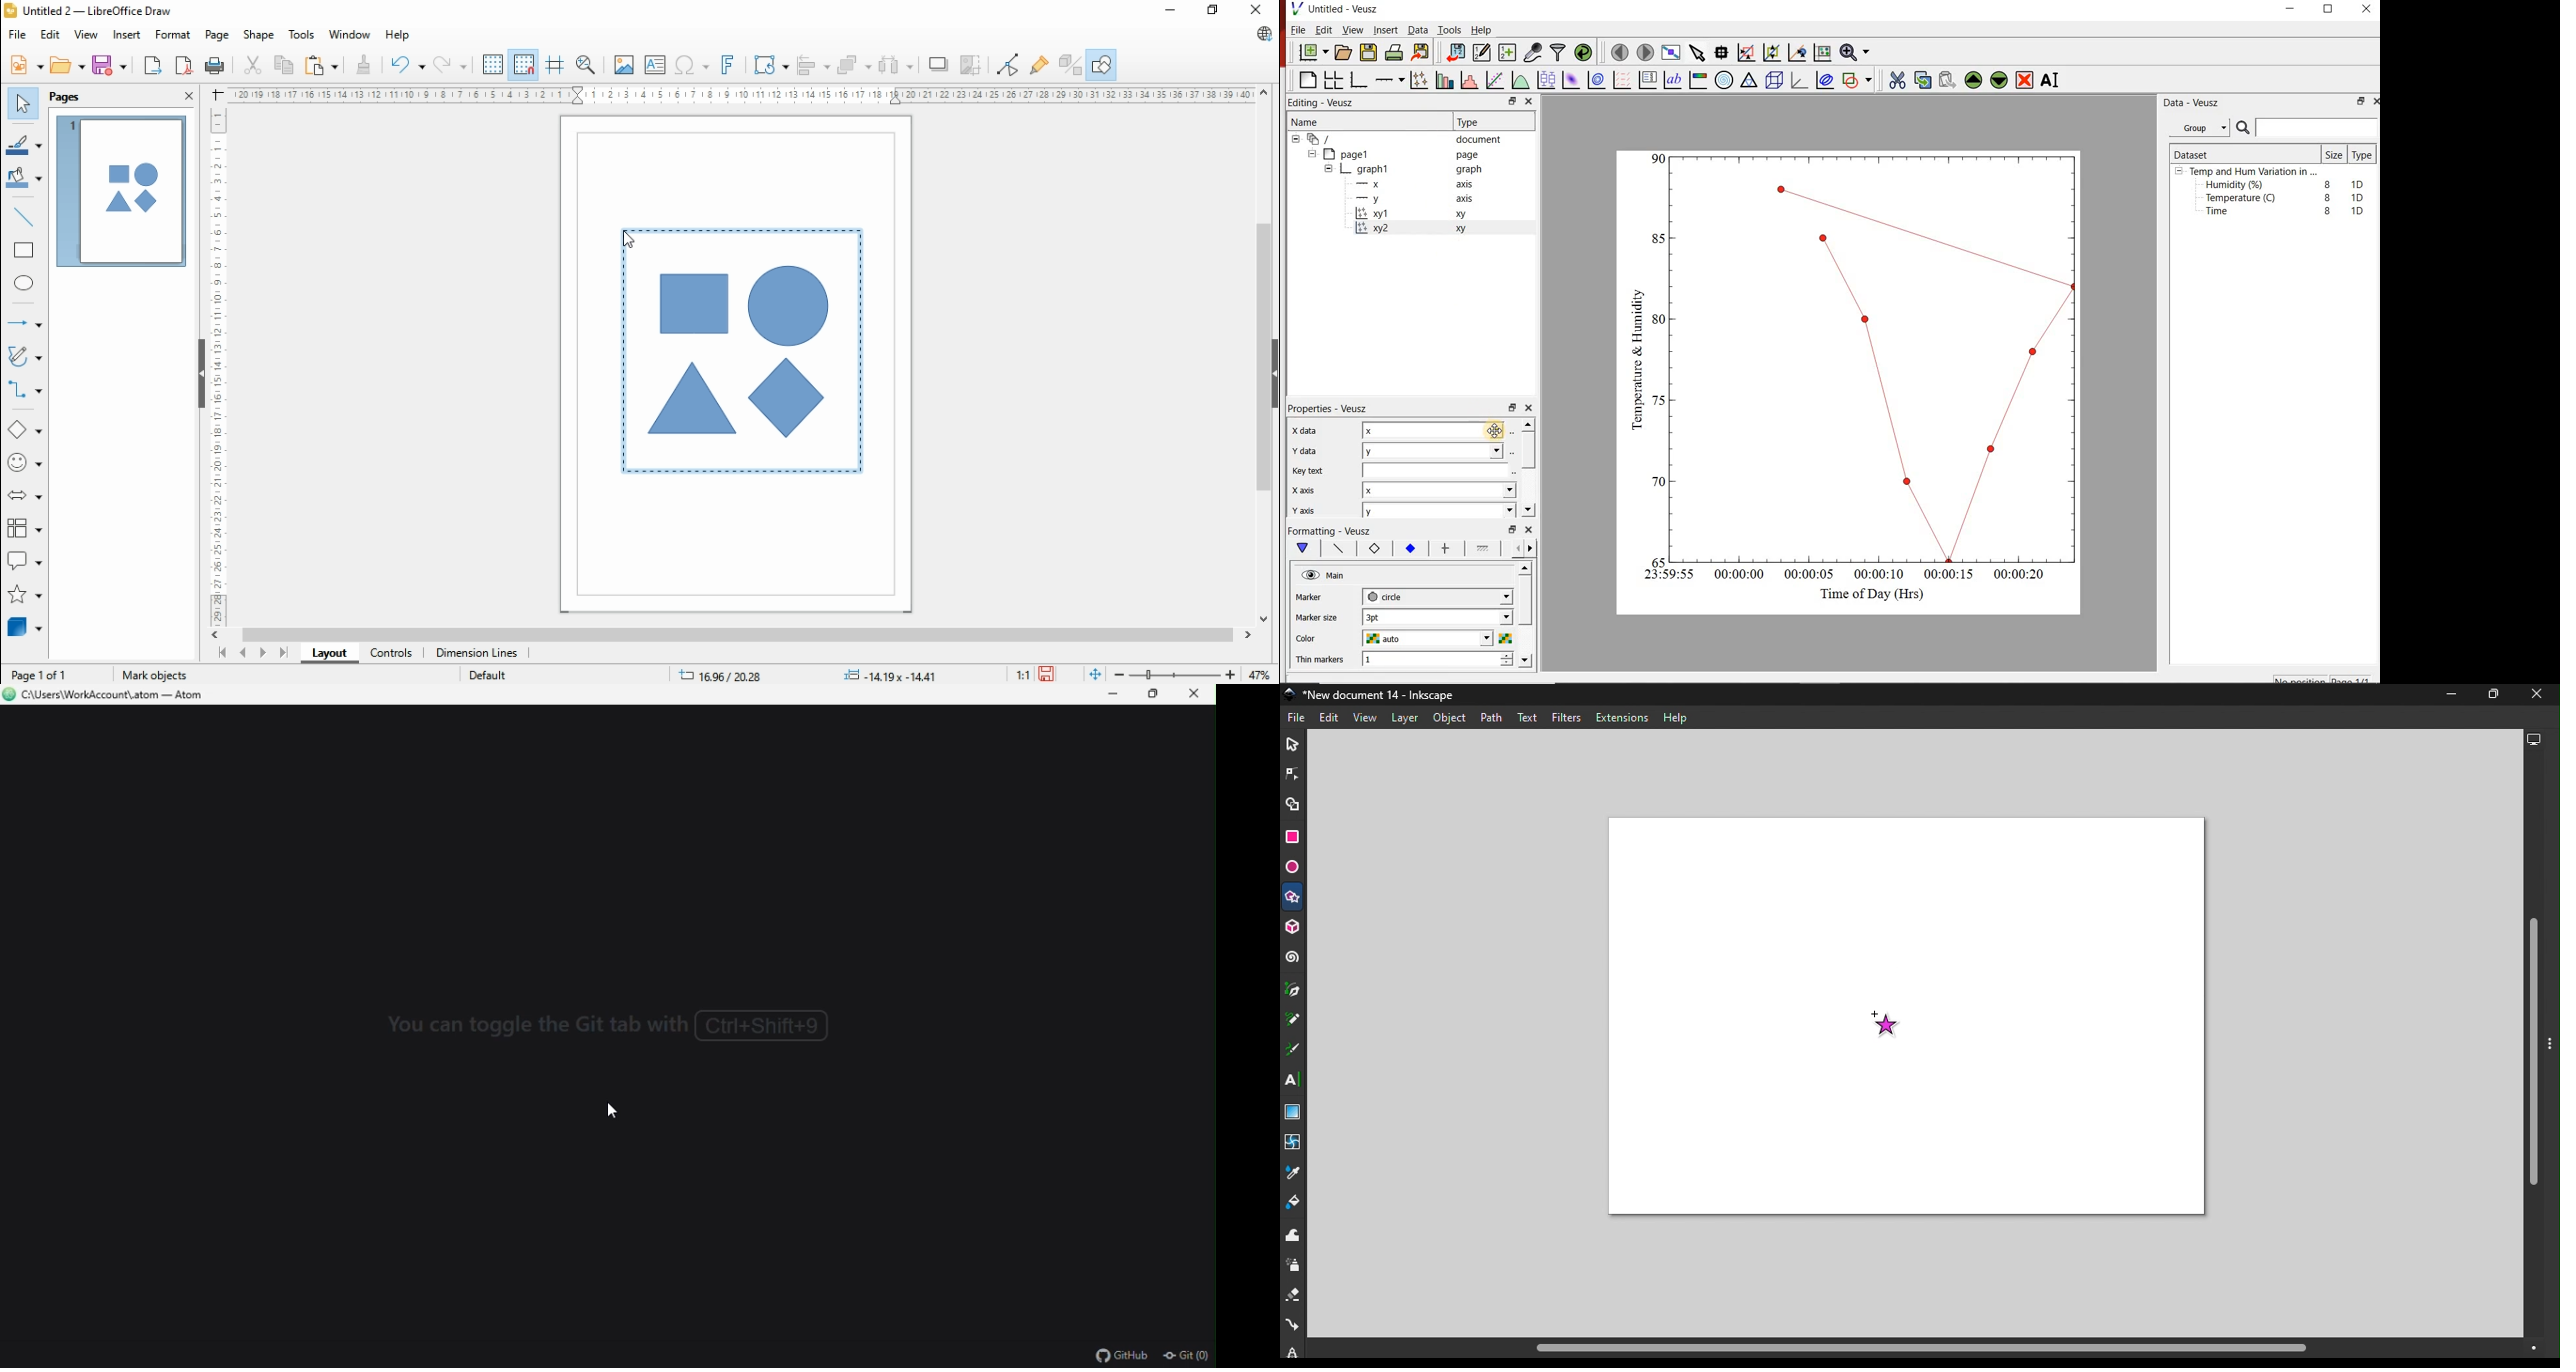  What do you see at coordinates (26, 285) in the screenshot?
I see `ellipse` at bounding box center [26, 285].